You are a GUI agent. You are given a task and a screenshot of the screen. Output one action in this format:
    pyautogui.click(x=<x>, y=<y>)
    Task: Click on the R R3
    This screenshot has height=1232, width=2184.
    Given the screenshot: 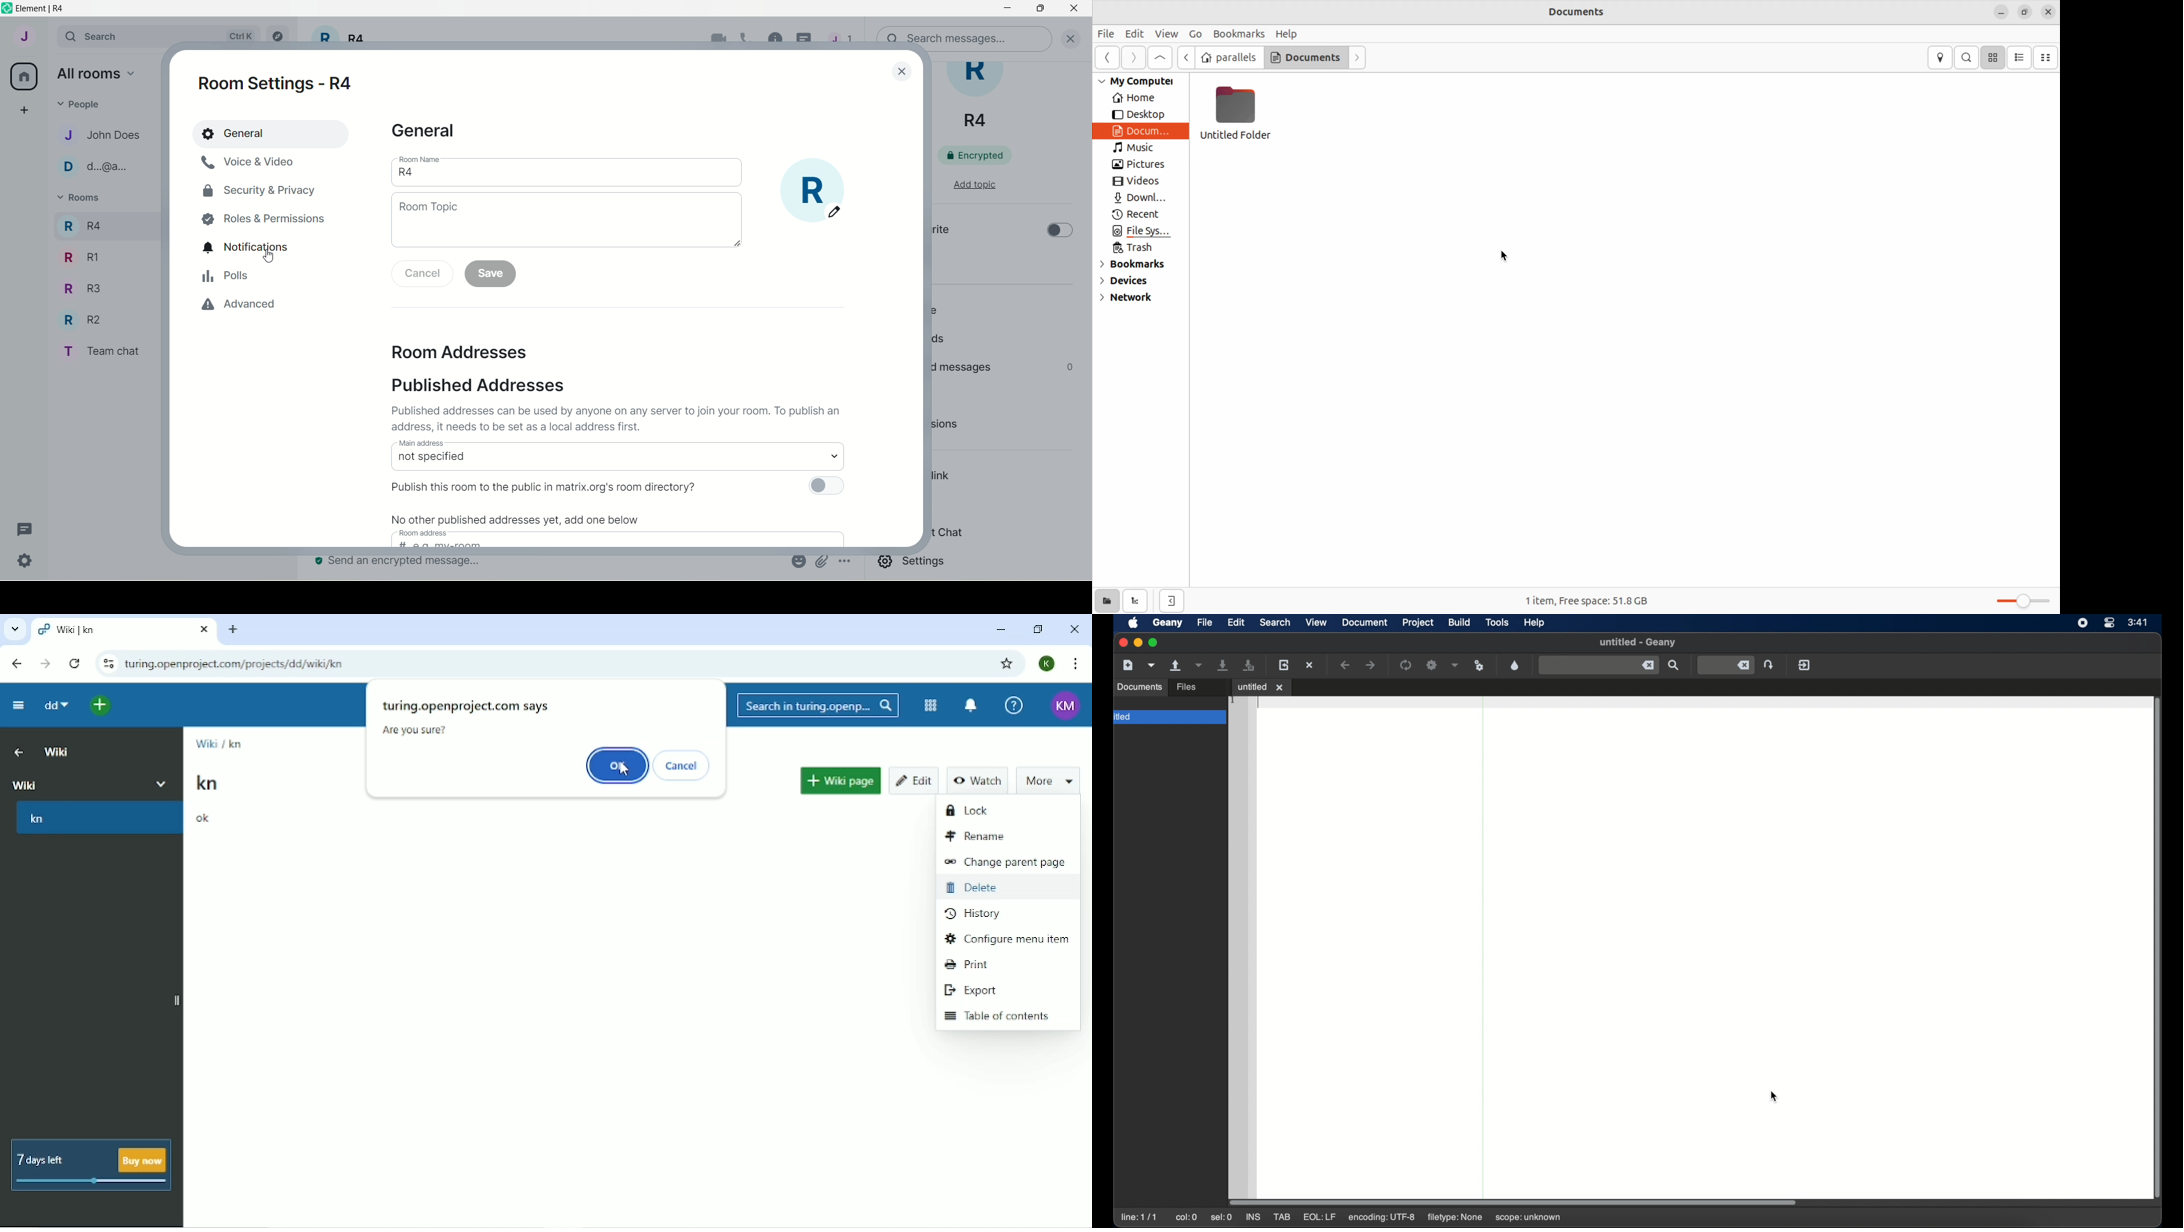 What is the action you would take?
    pyautogui.click(x=79, y=287)
    